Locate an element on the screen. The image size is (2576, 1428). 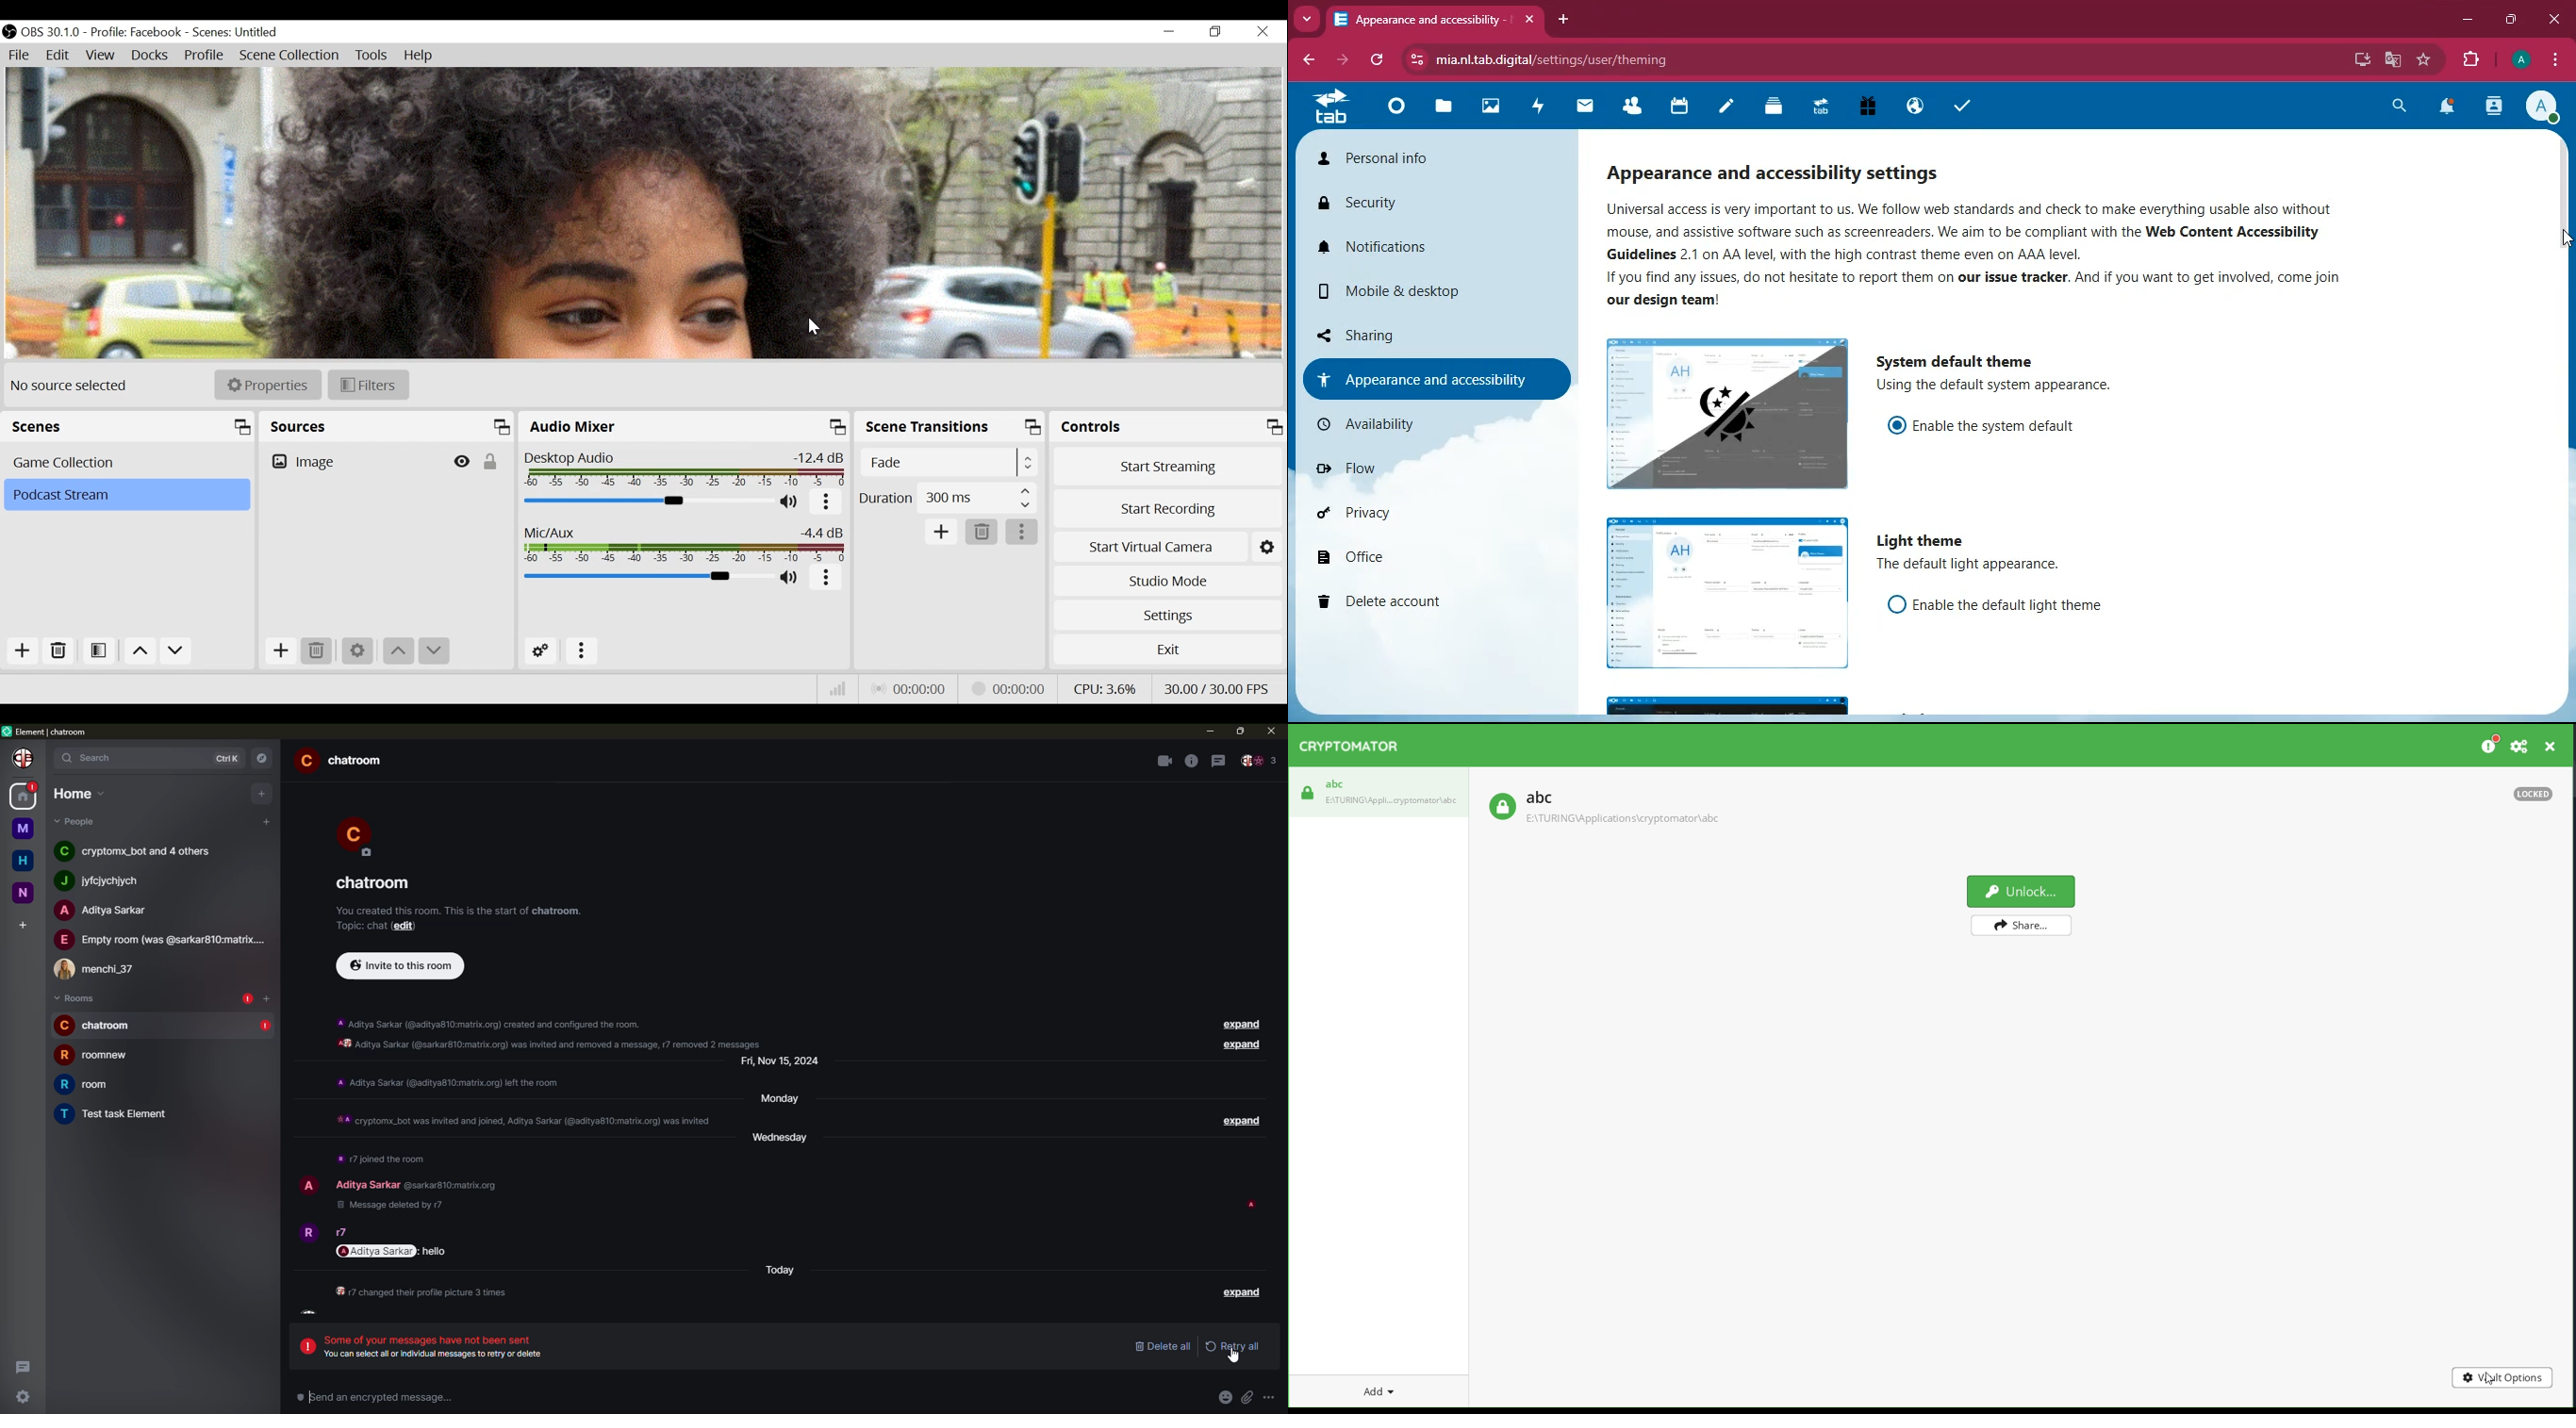
enable is located at coordinates (2006, 602).